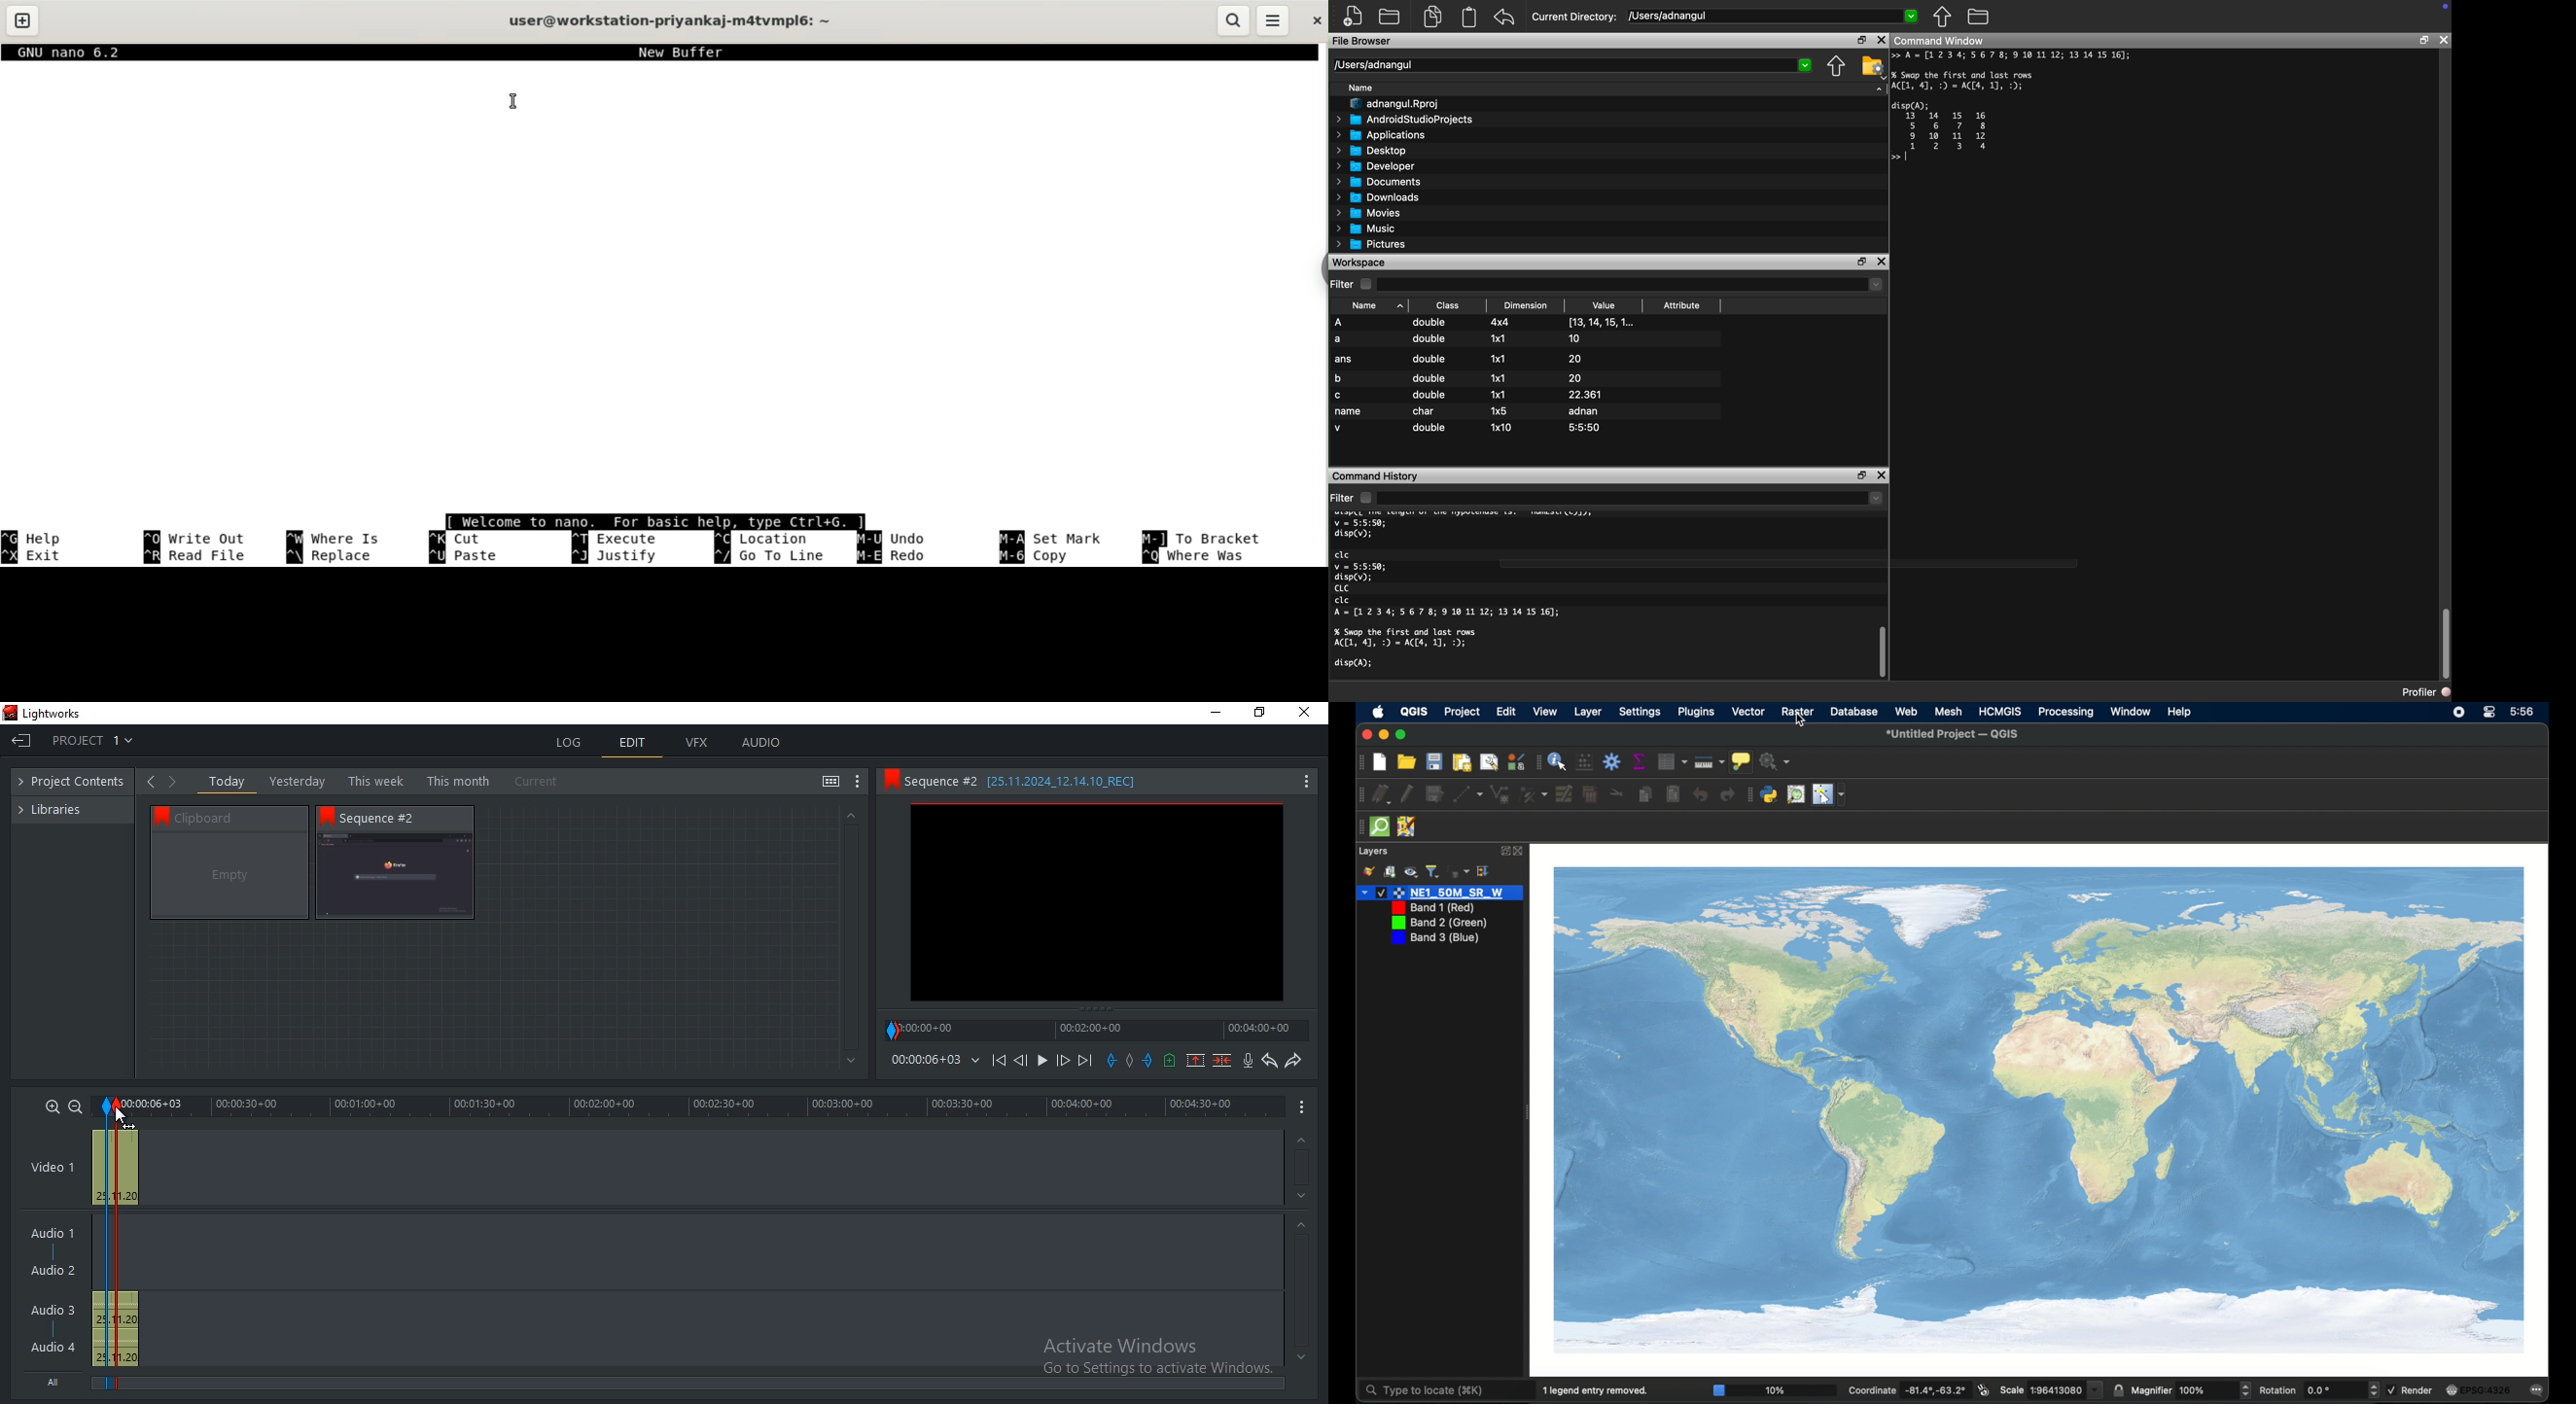 This screenshot has width=2576, height=1428. Describe the element at coordinates (1259, 714) in the screenshot. I see `restore` at that location.